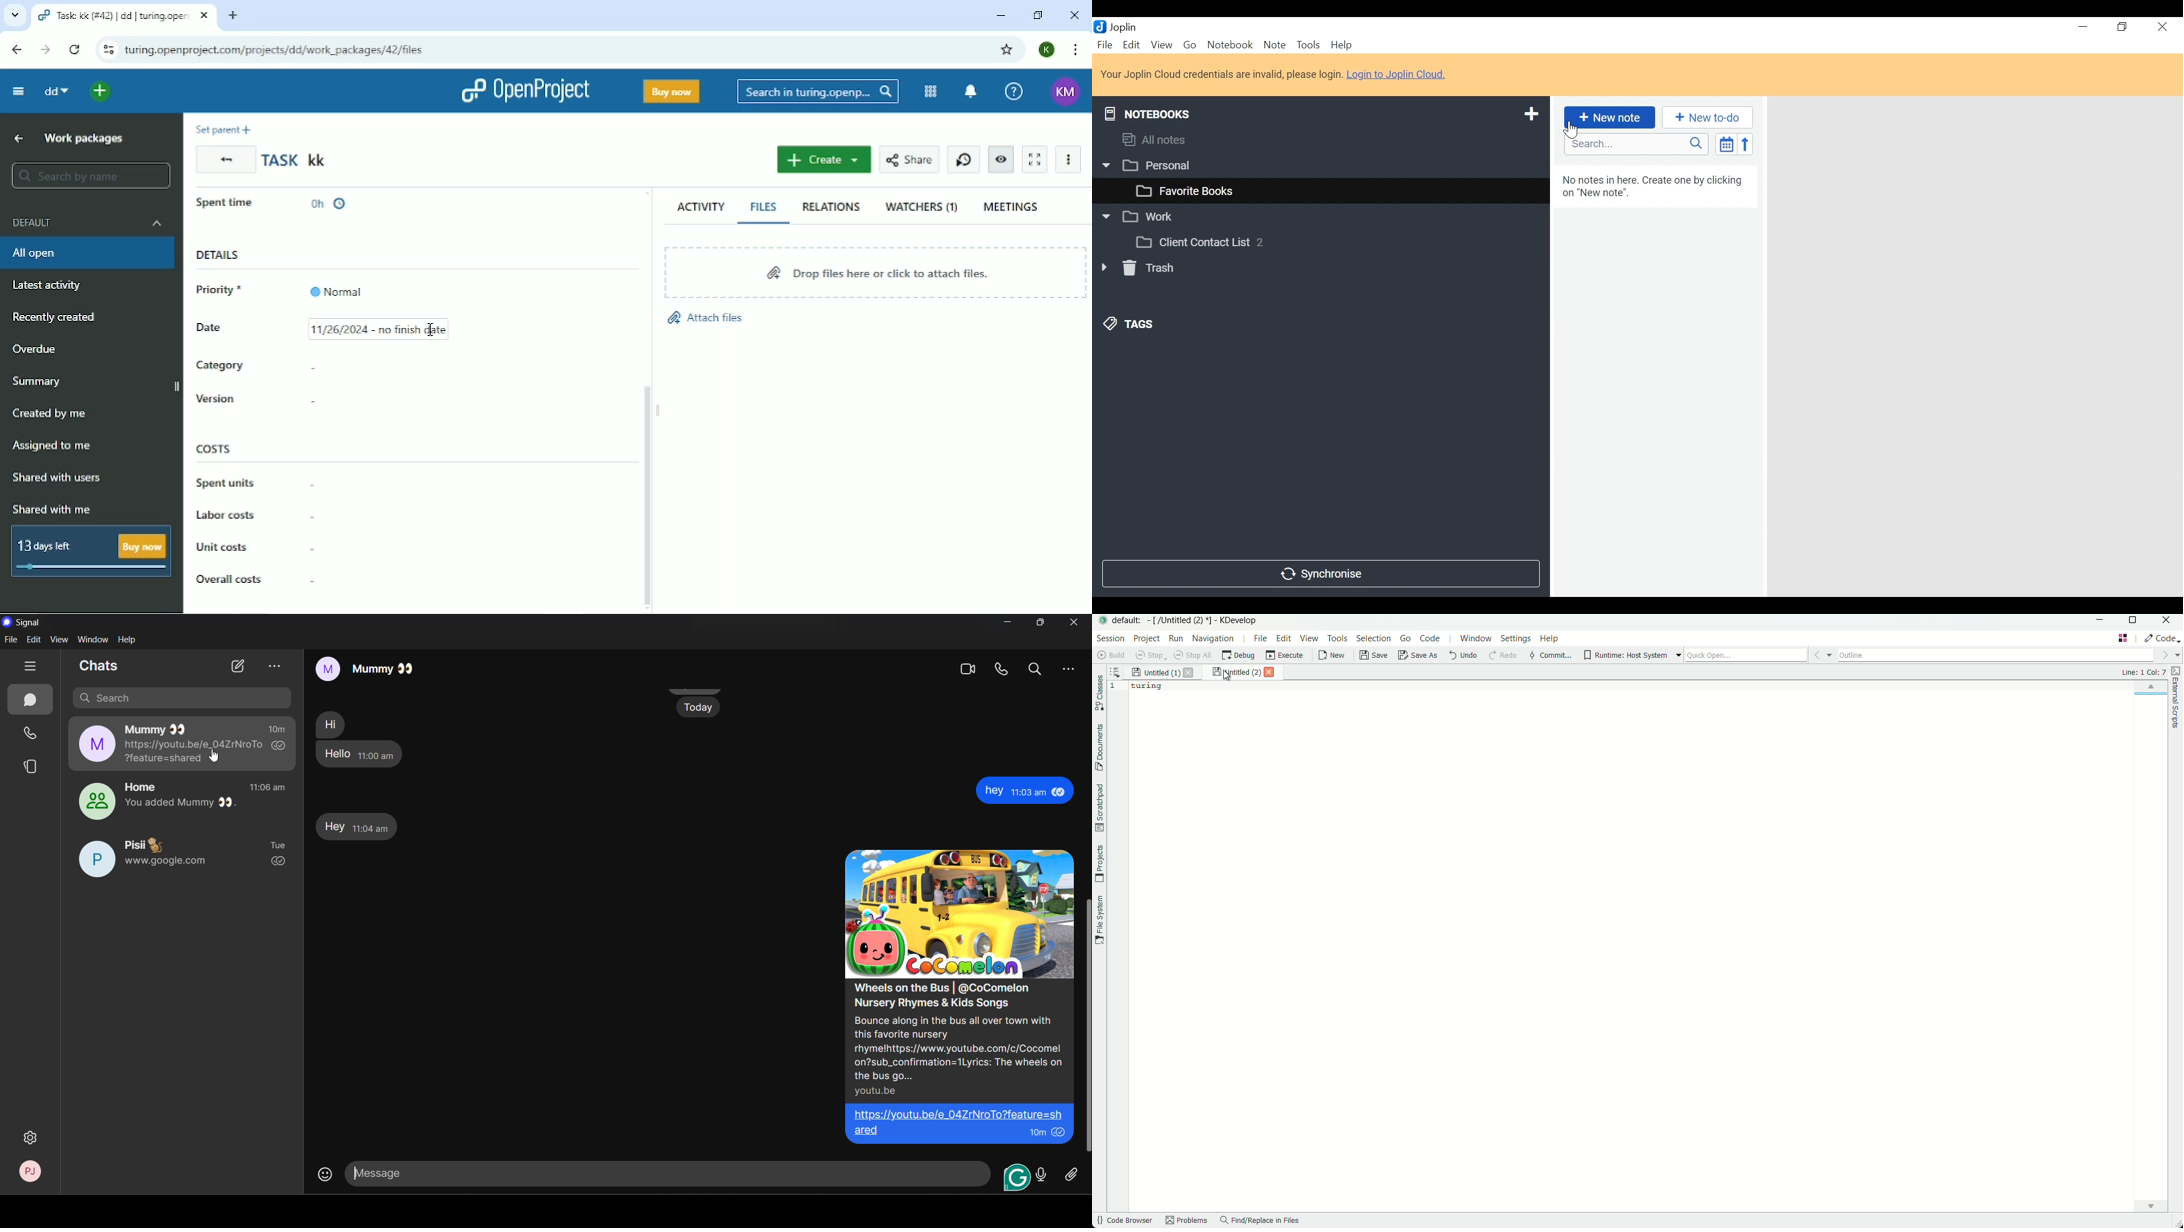 This screenshot has width=2184, height=1232. What do you see at coordinates (359, 755) in the screenshot?
I see `hello` at bounding box center [359, 755].